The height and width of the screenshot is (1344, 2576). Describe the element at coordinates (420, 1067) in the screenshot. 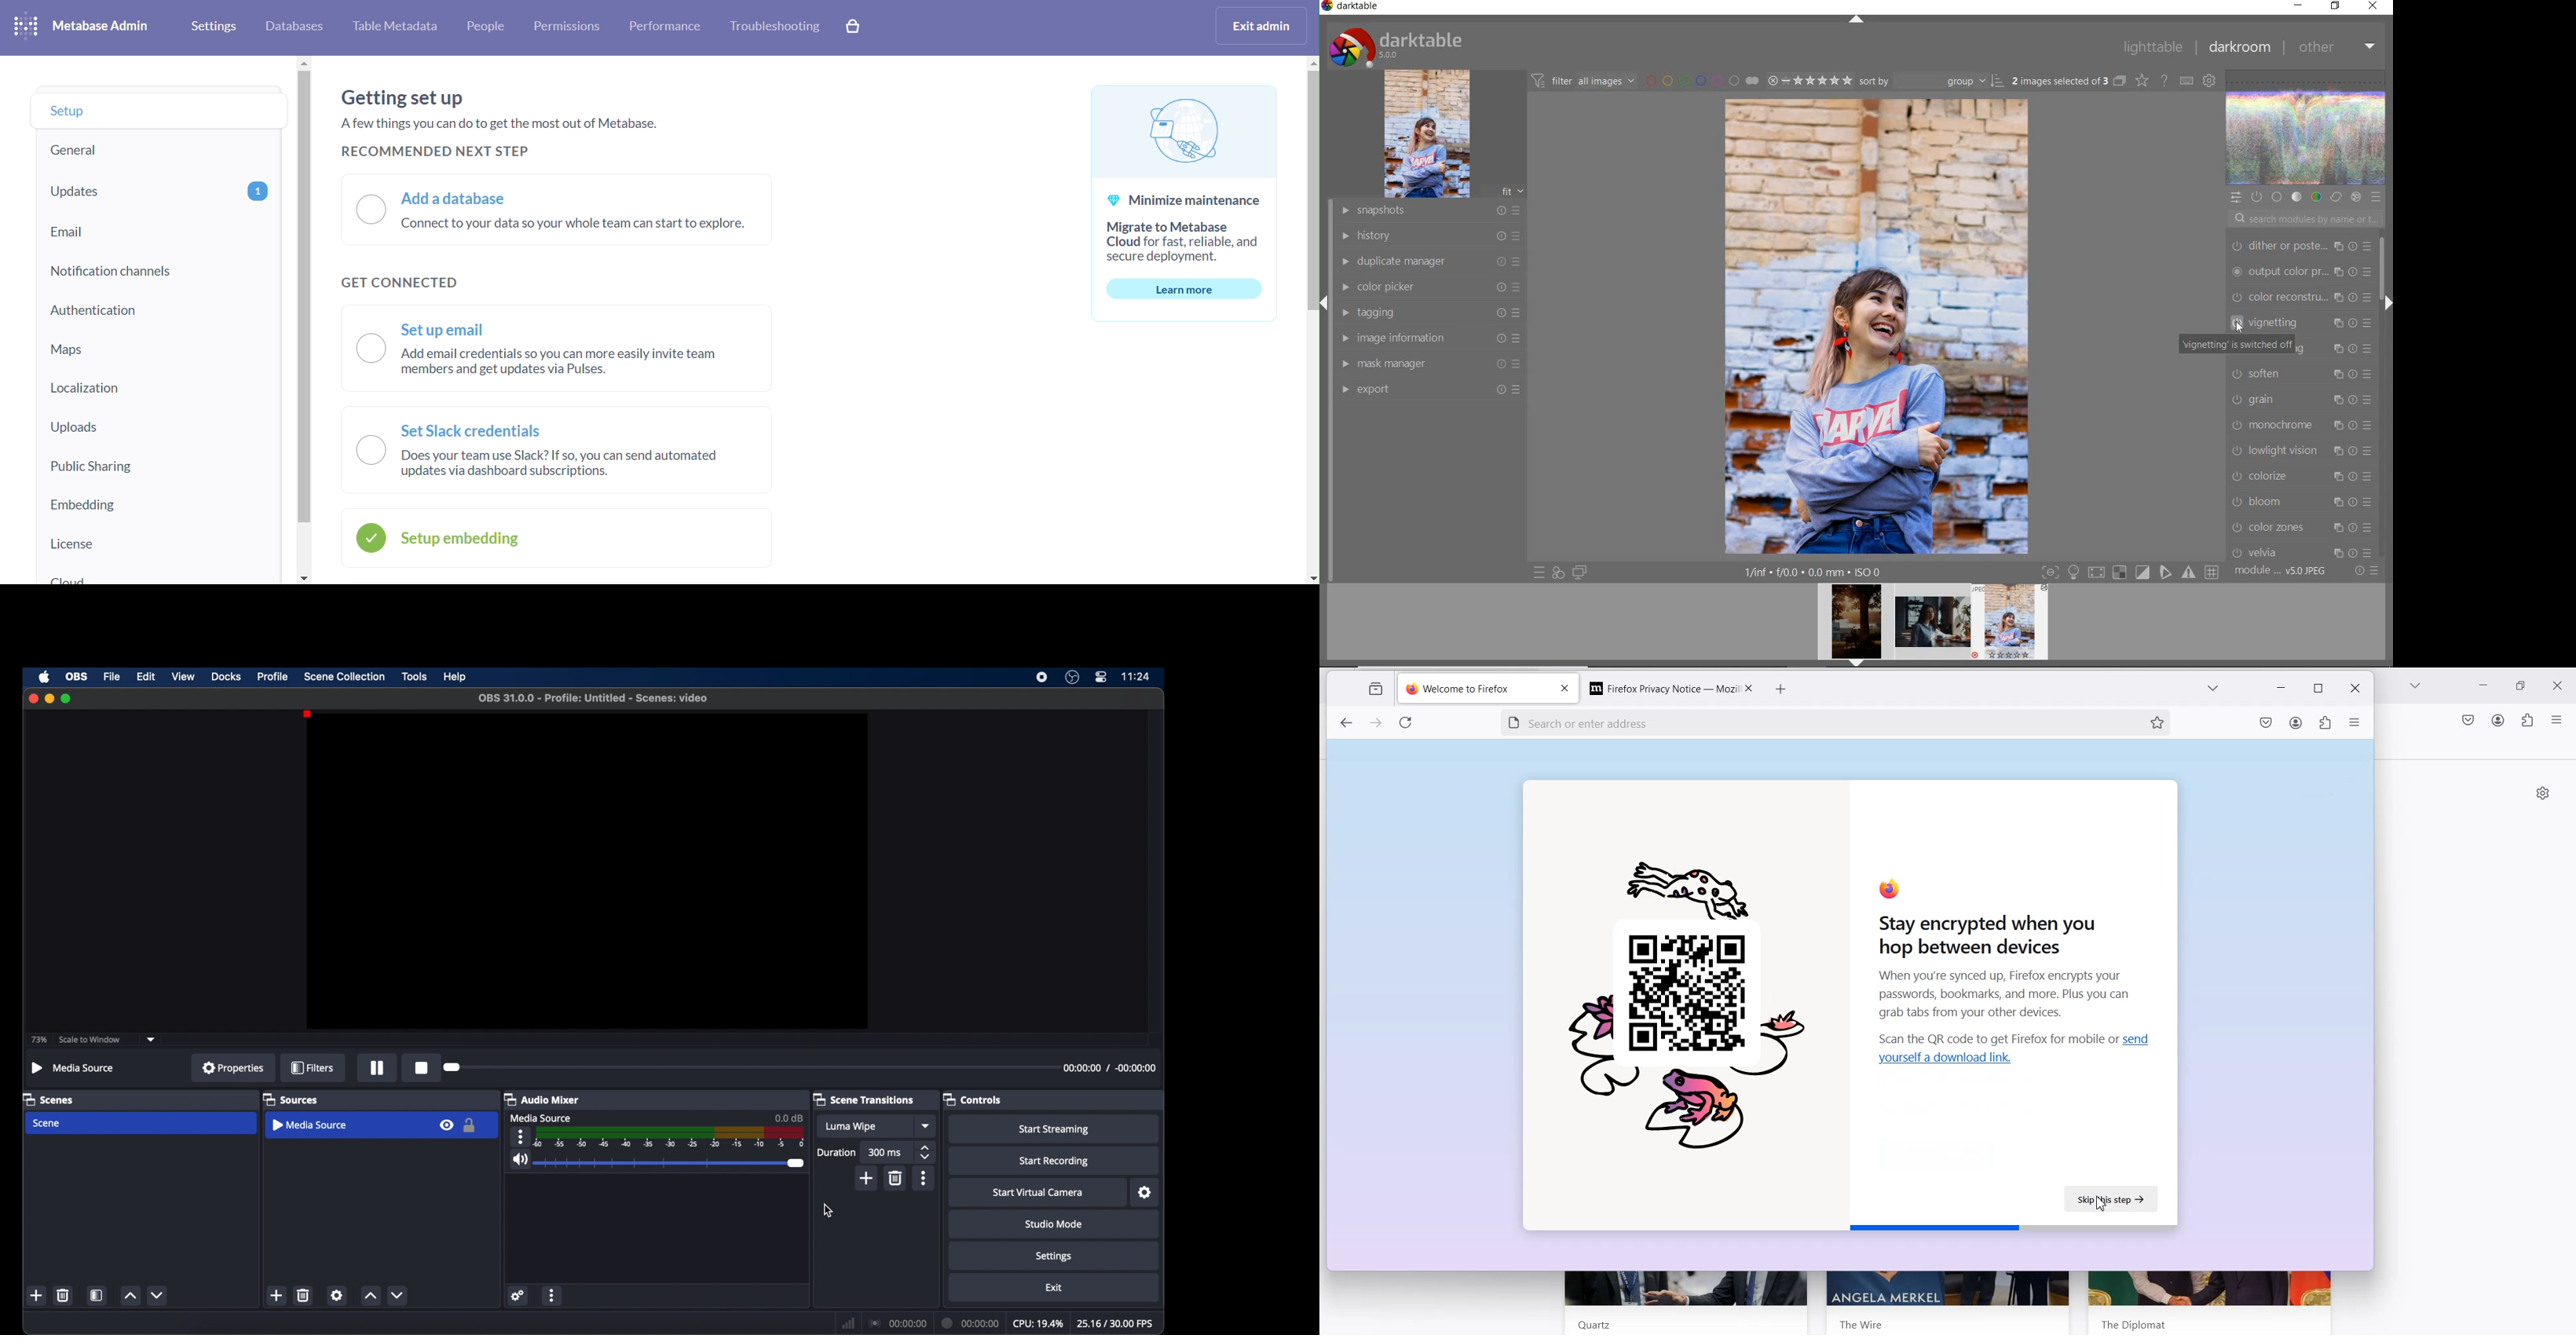

I see `stop` at that location.